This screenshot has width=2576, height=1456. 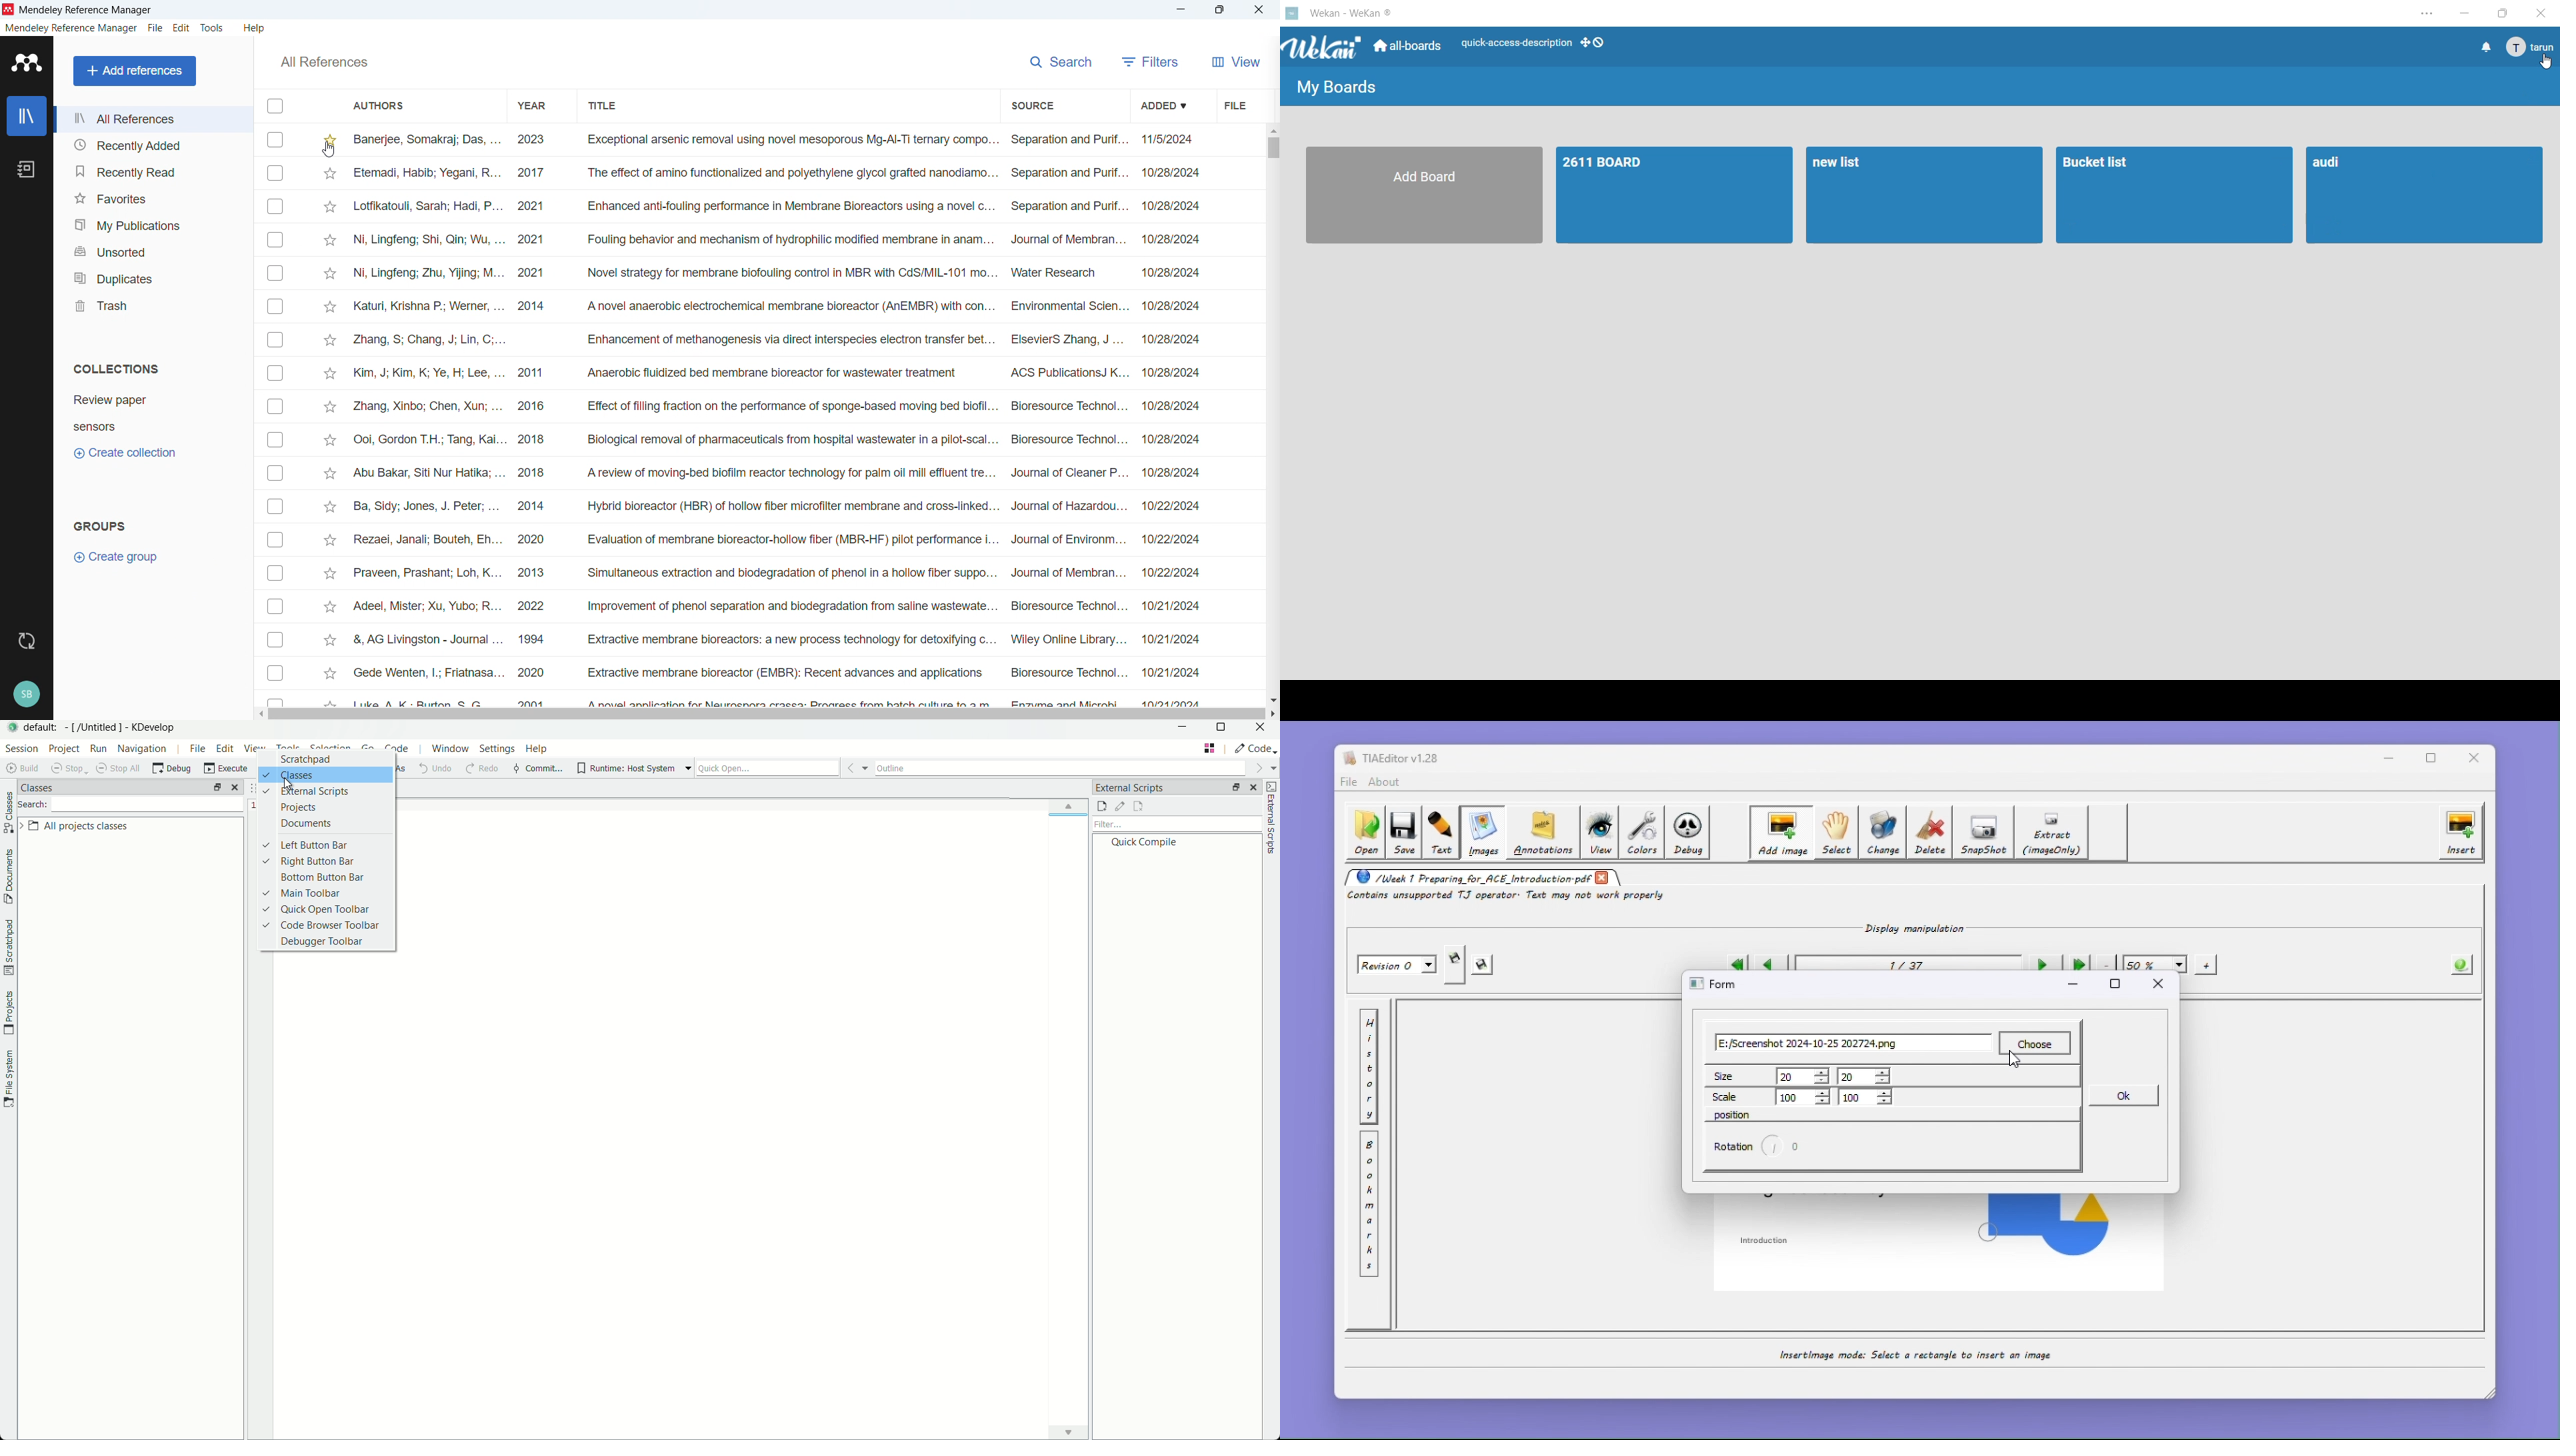 What do you see at coordinates (1180, 10) in the screenshot?
I see `minimise ` at bounding box center [1180, 10].